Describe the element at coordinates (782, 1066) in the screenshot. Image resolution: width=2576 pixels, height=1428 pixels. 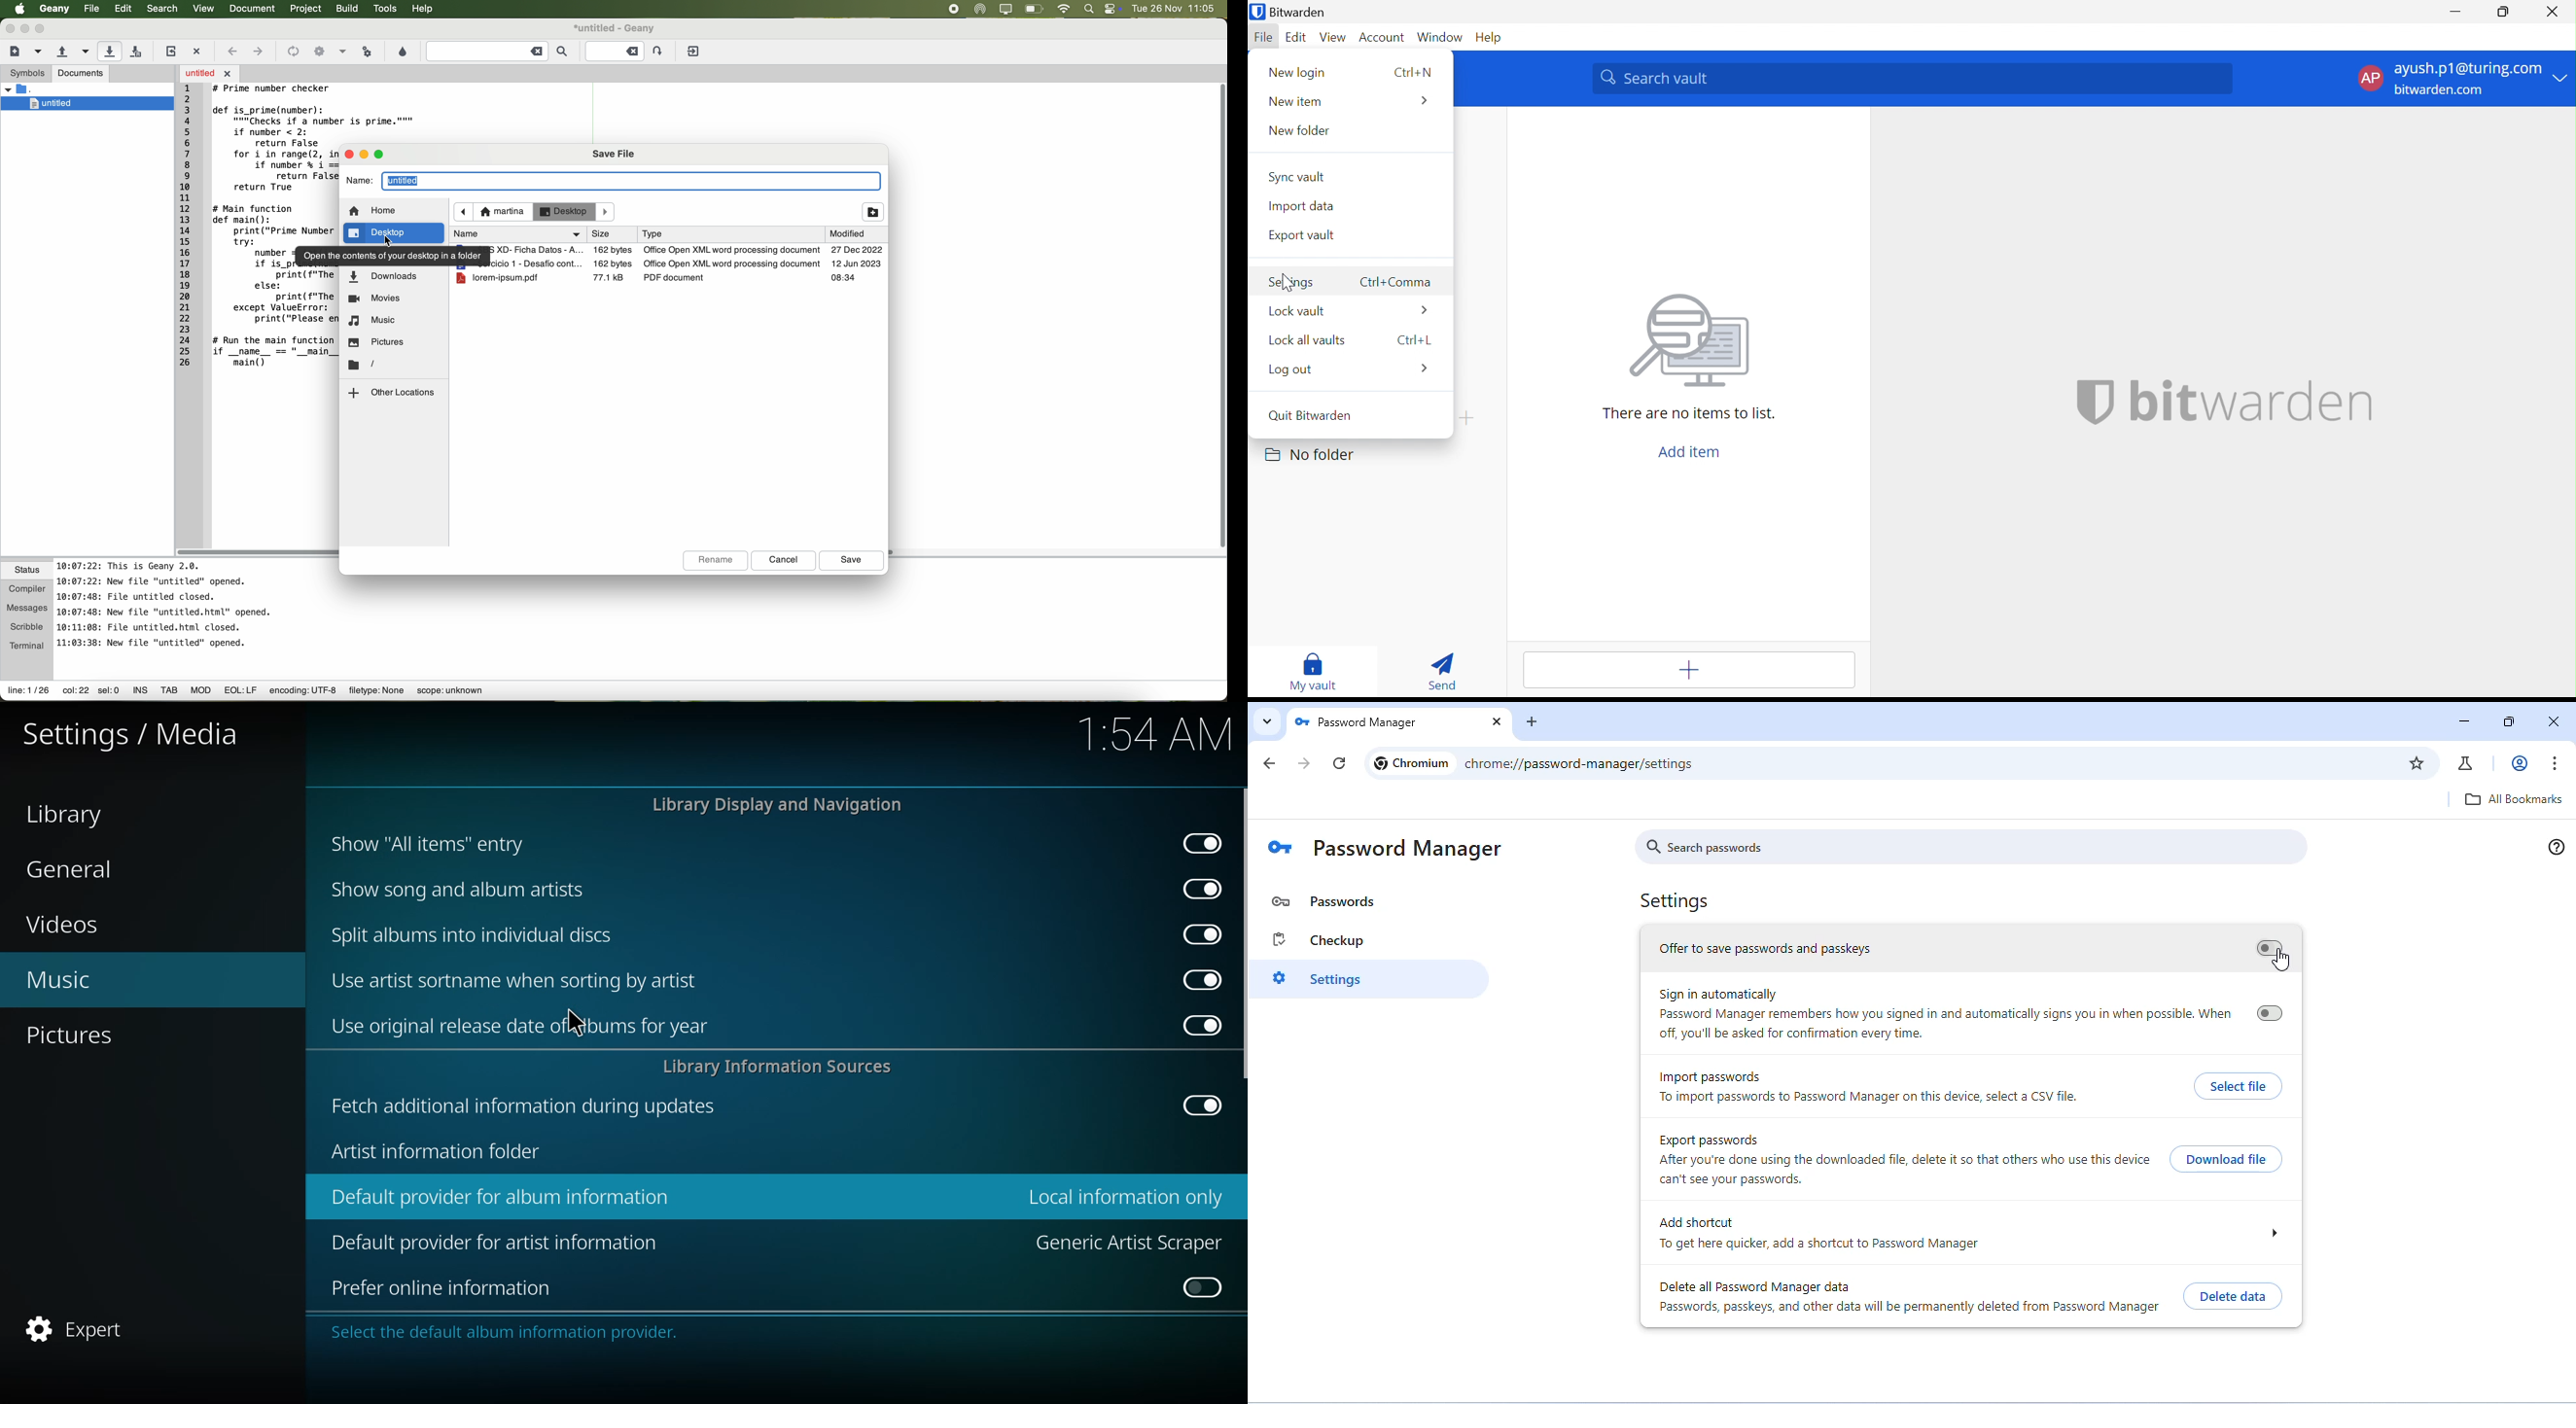
I see `library info sources` at that location.